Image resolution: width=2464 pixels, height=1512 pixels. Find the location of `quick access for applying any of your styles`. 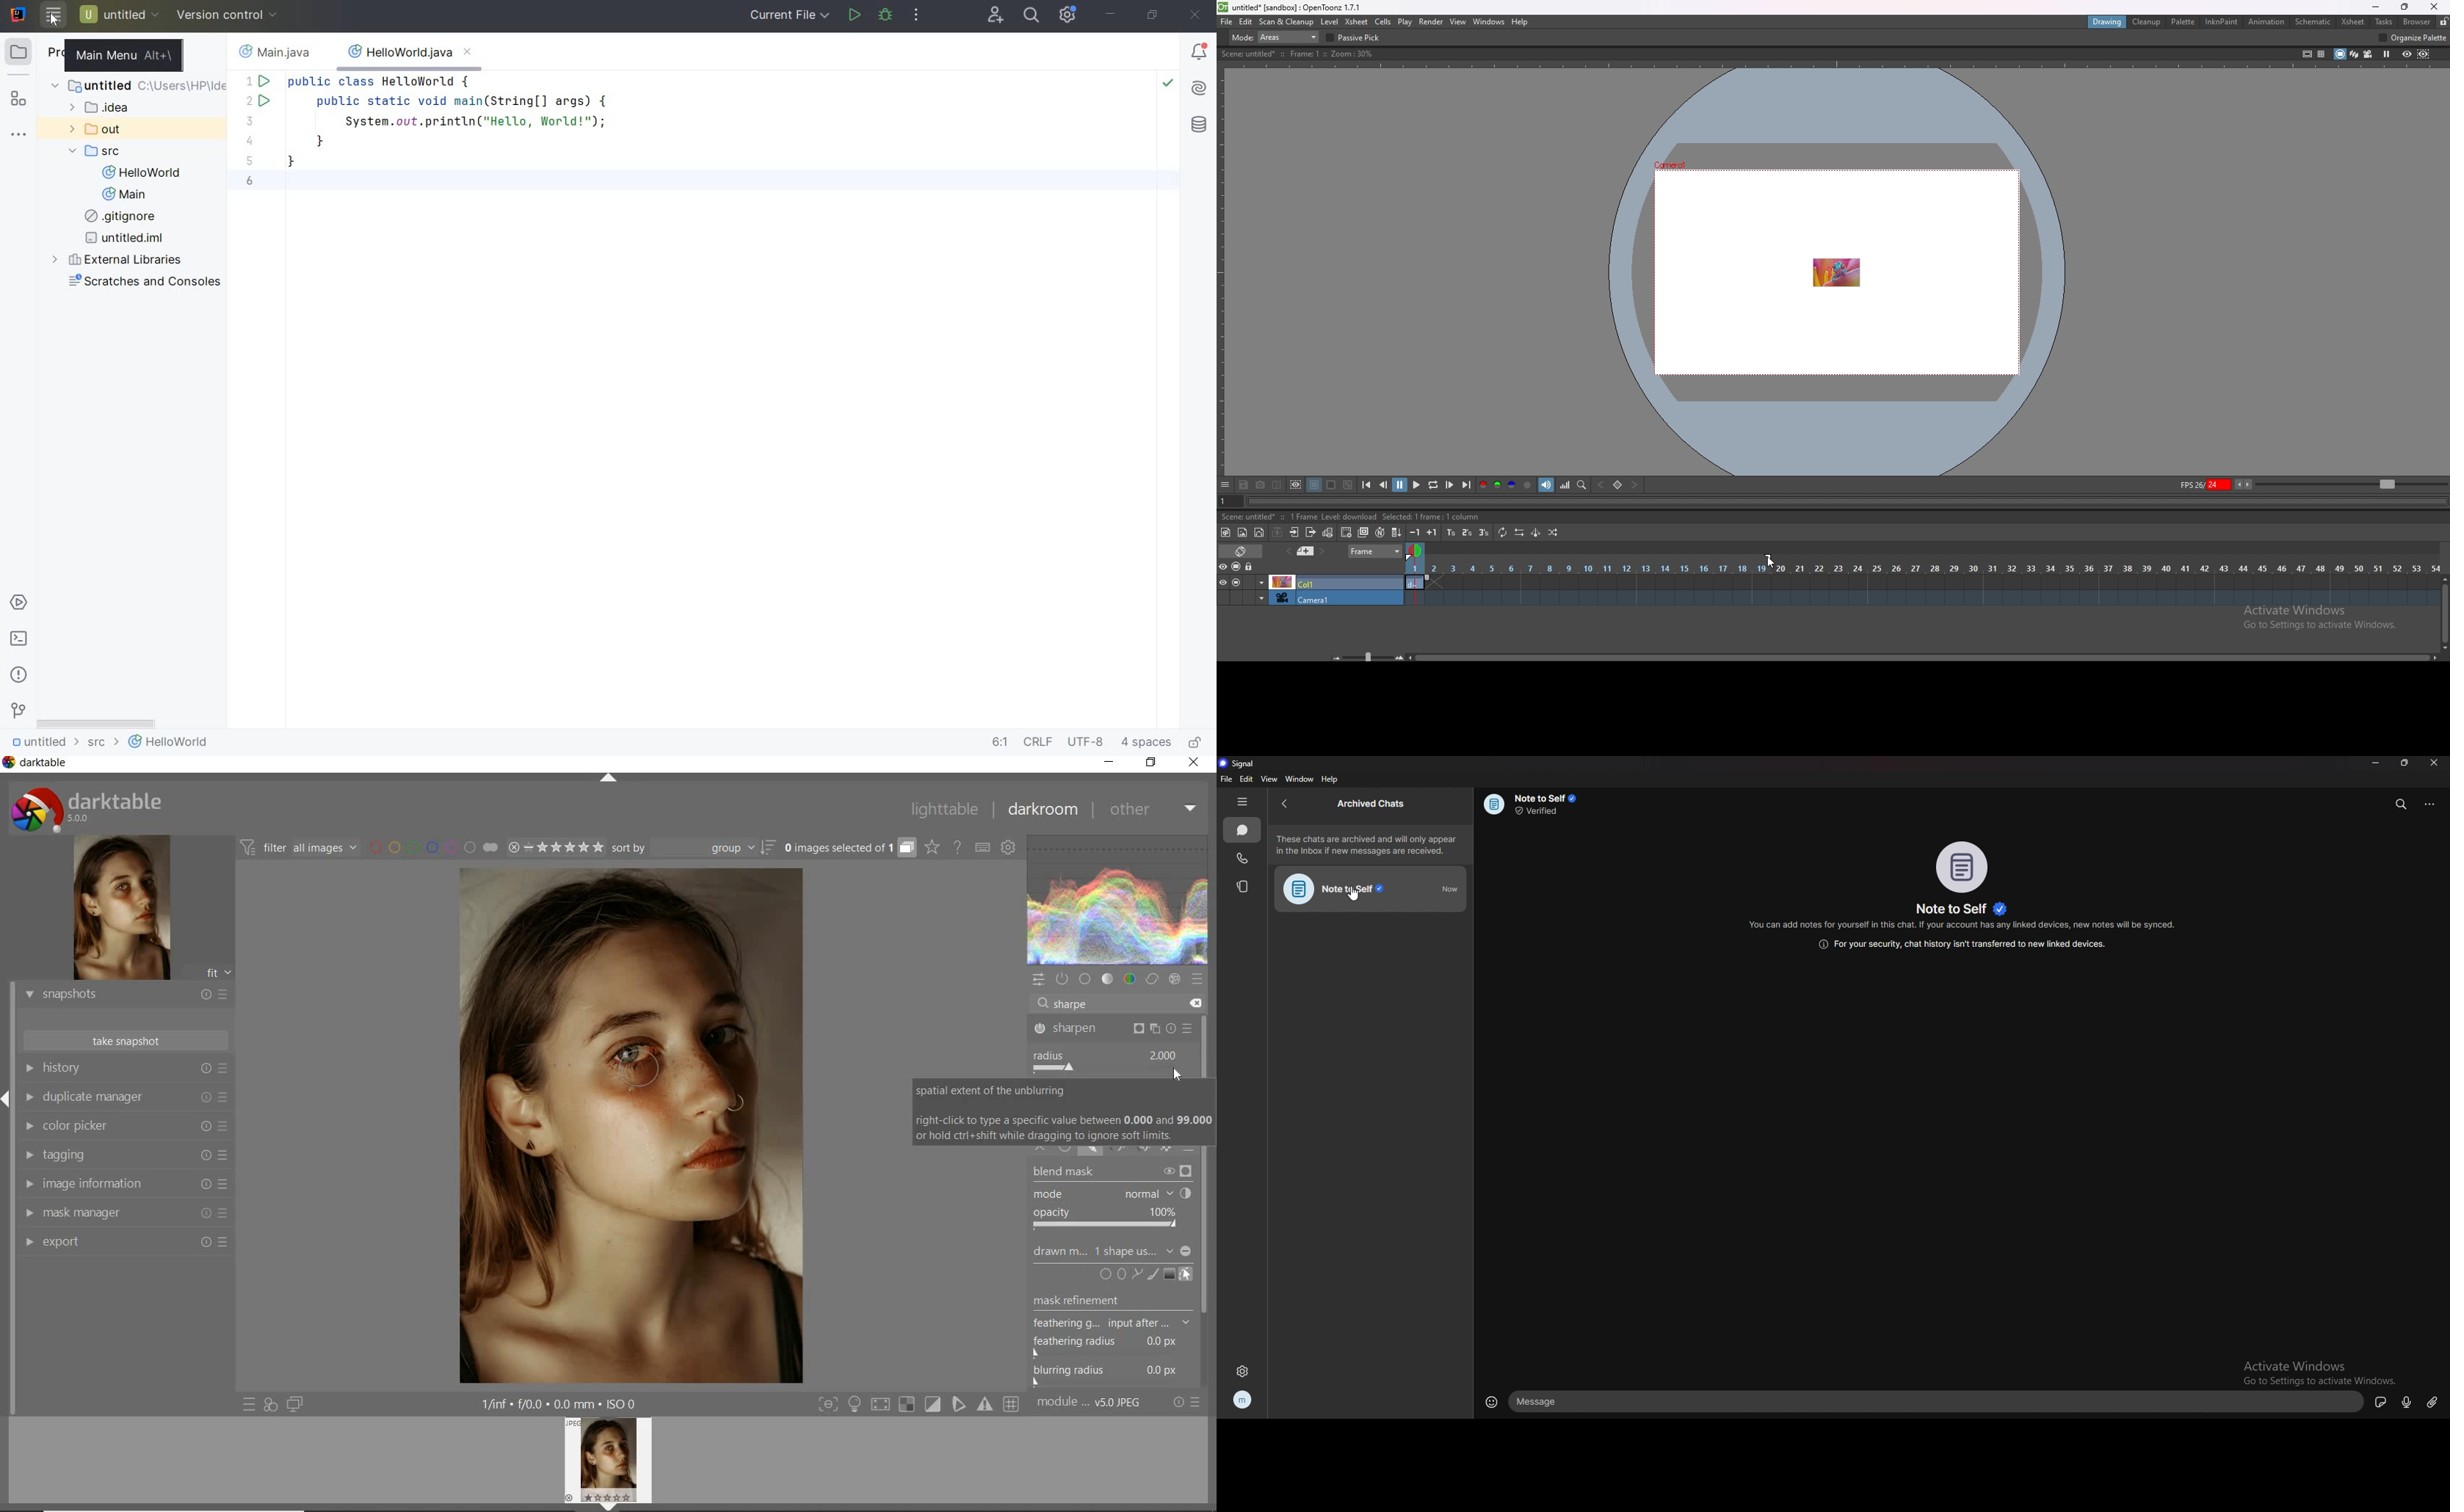

quick access for applying any of your styles is located at coordinates (269, 1405).